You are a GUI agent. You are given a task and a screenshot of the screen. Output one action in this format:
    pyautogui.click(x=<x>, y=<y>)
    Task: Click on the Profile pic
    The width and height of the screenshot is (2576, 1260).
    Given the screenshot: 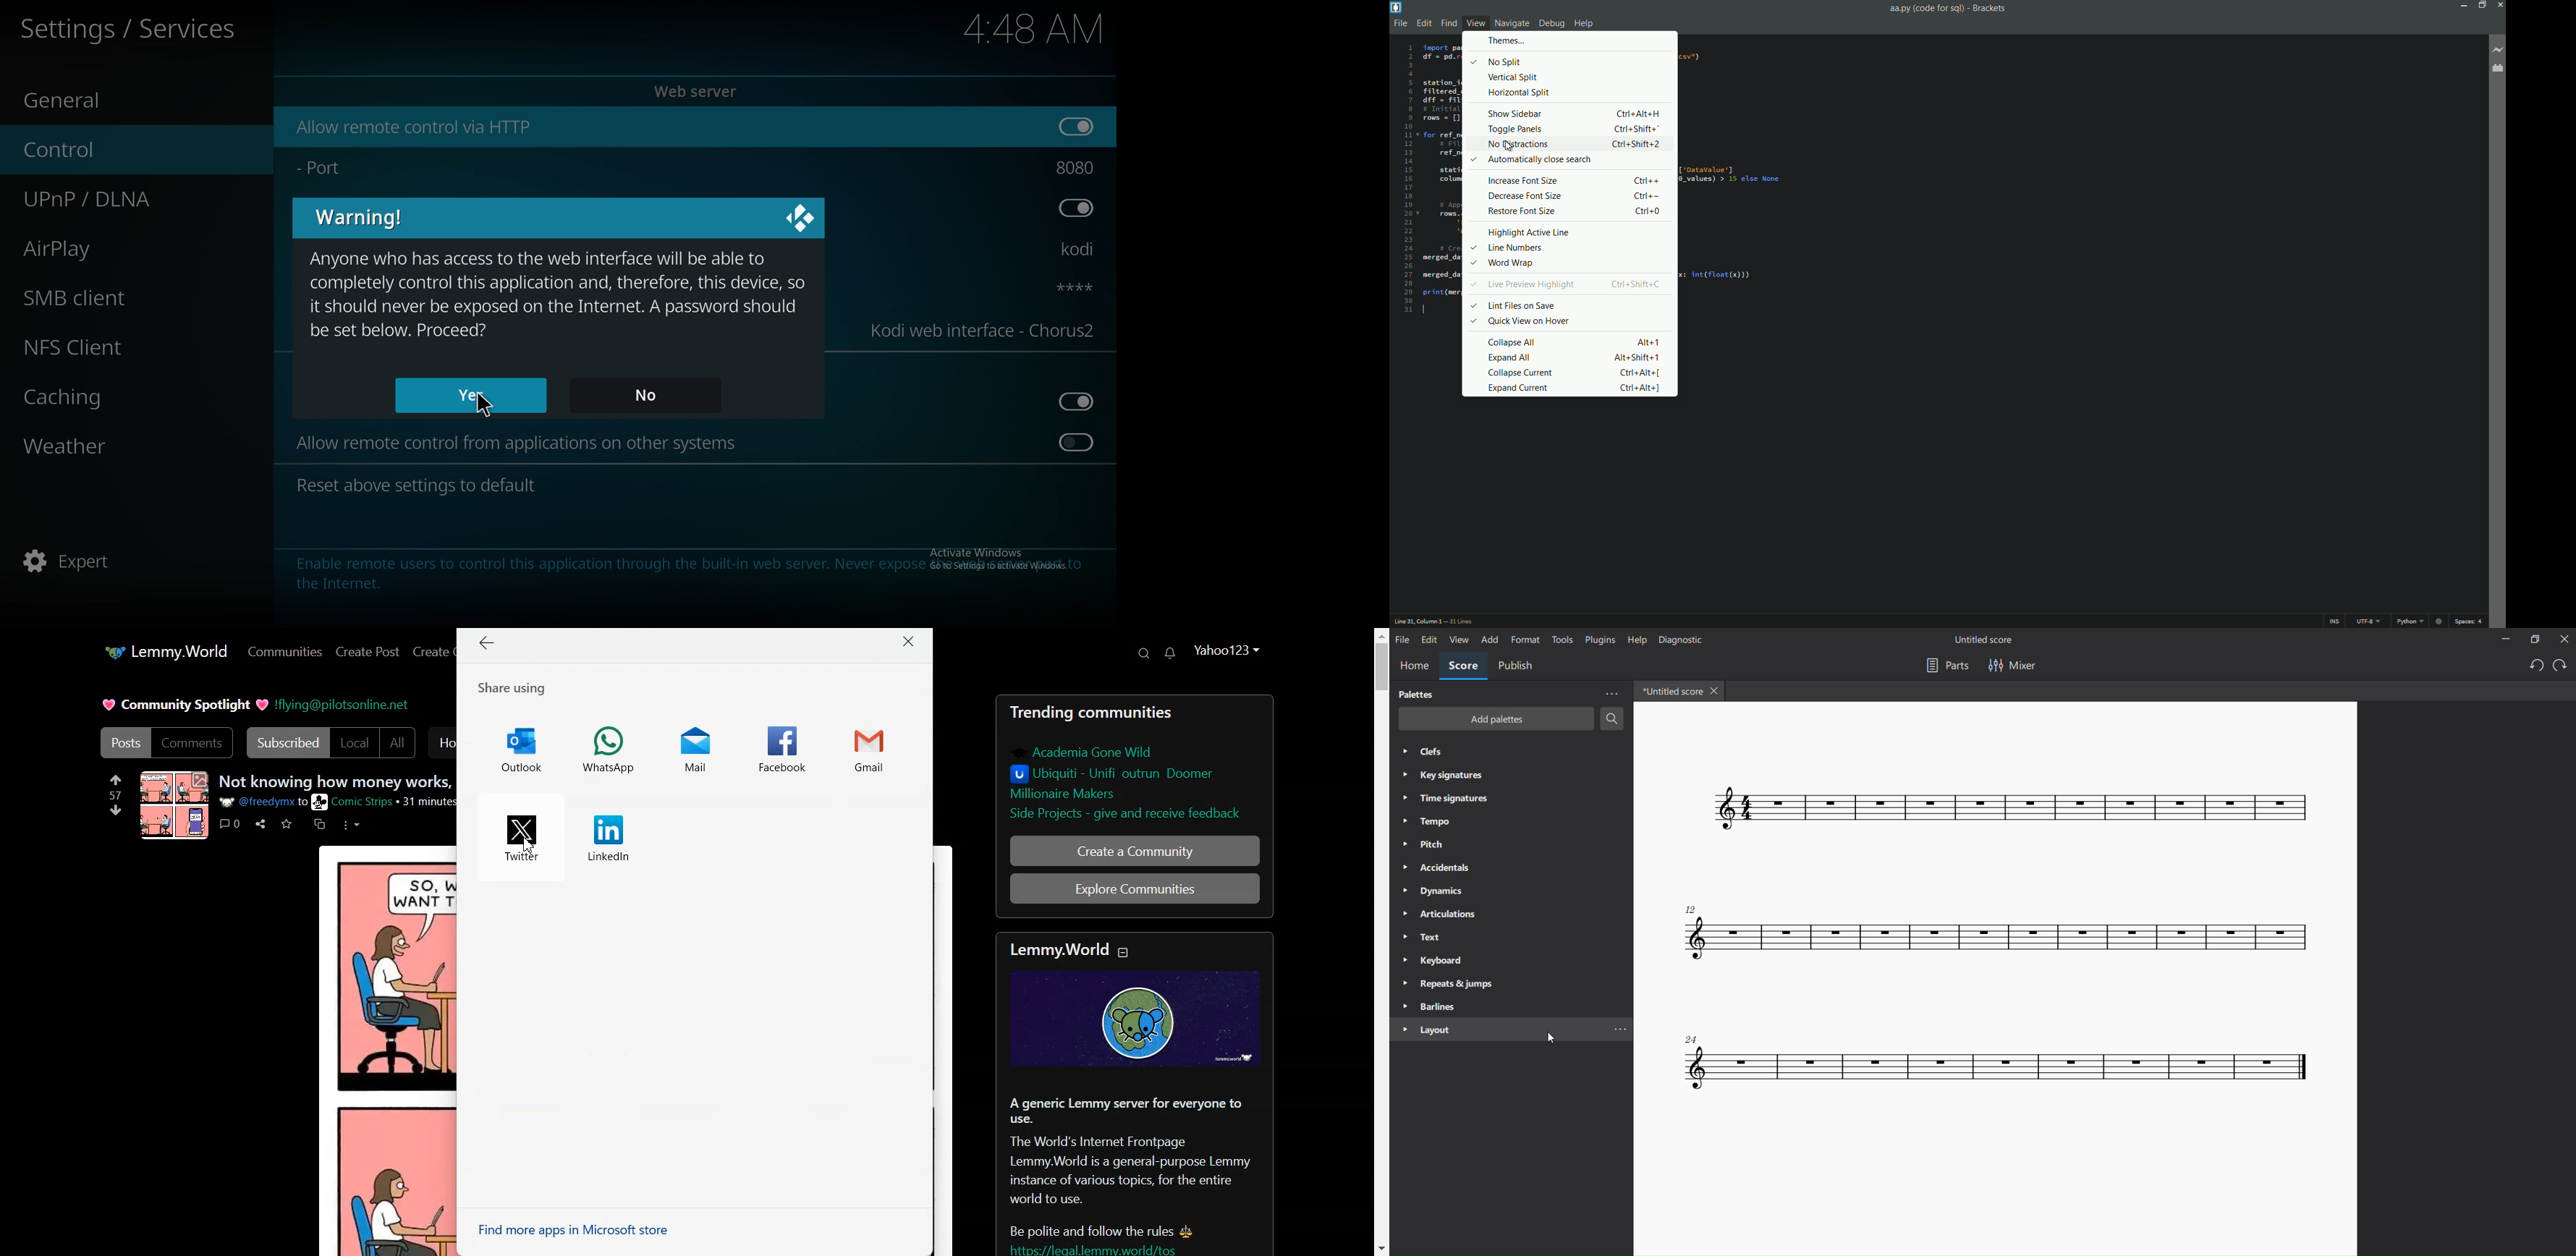 What is the action you would take?
    pyautogui.click(x=175, y=805)
    